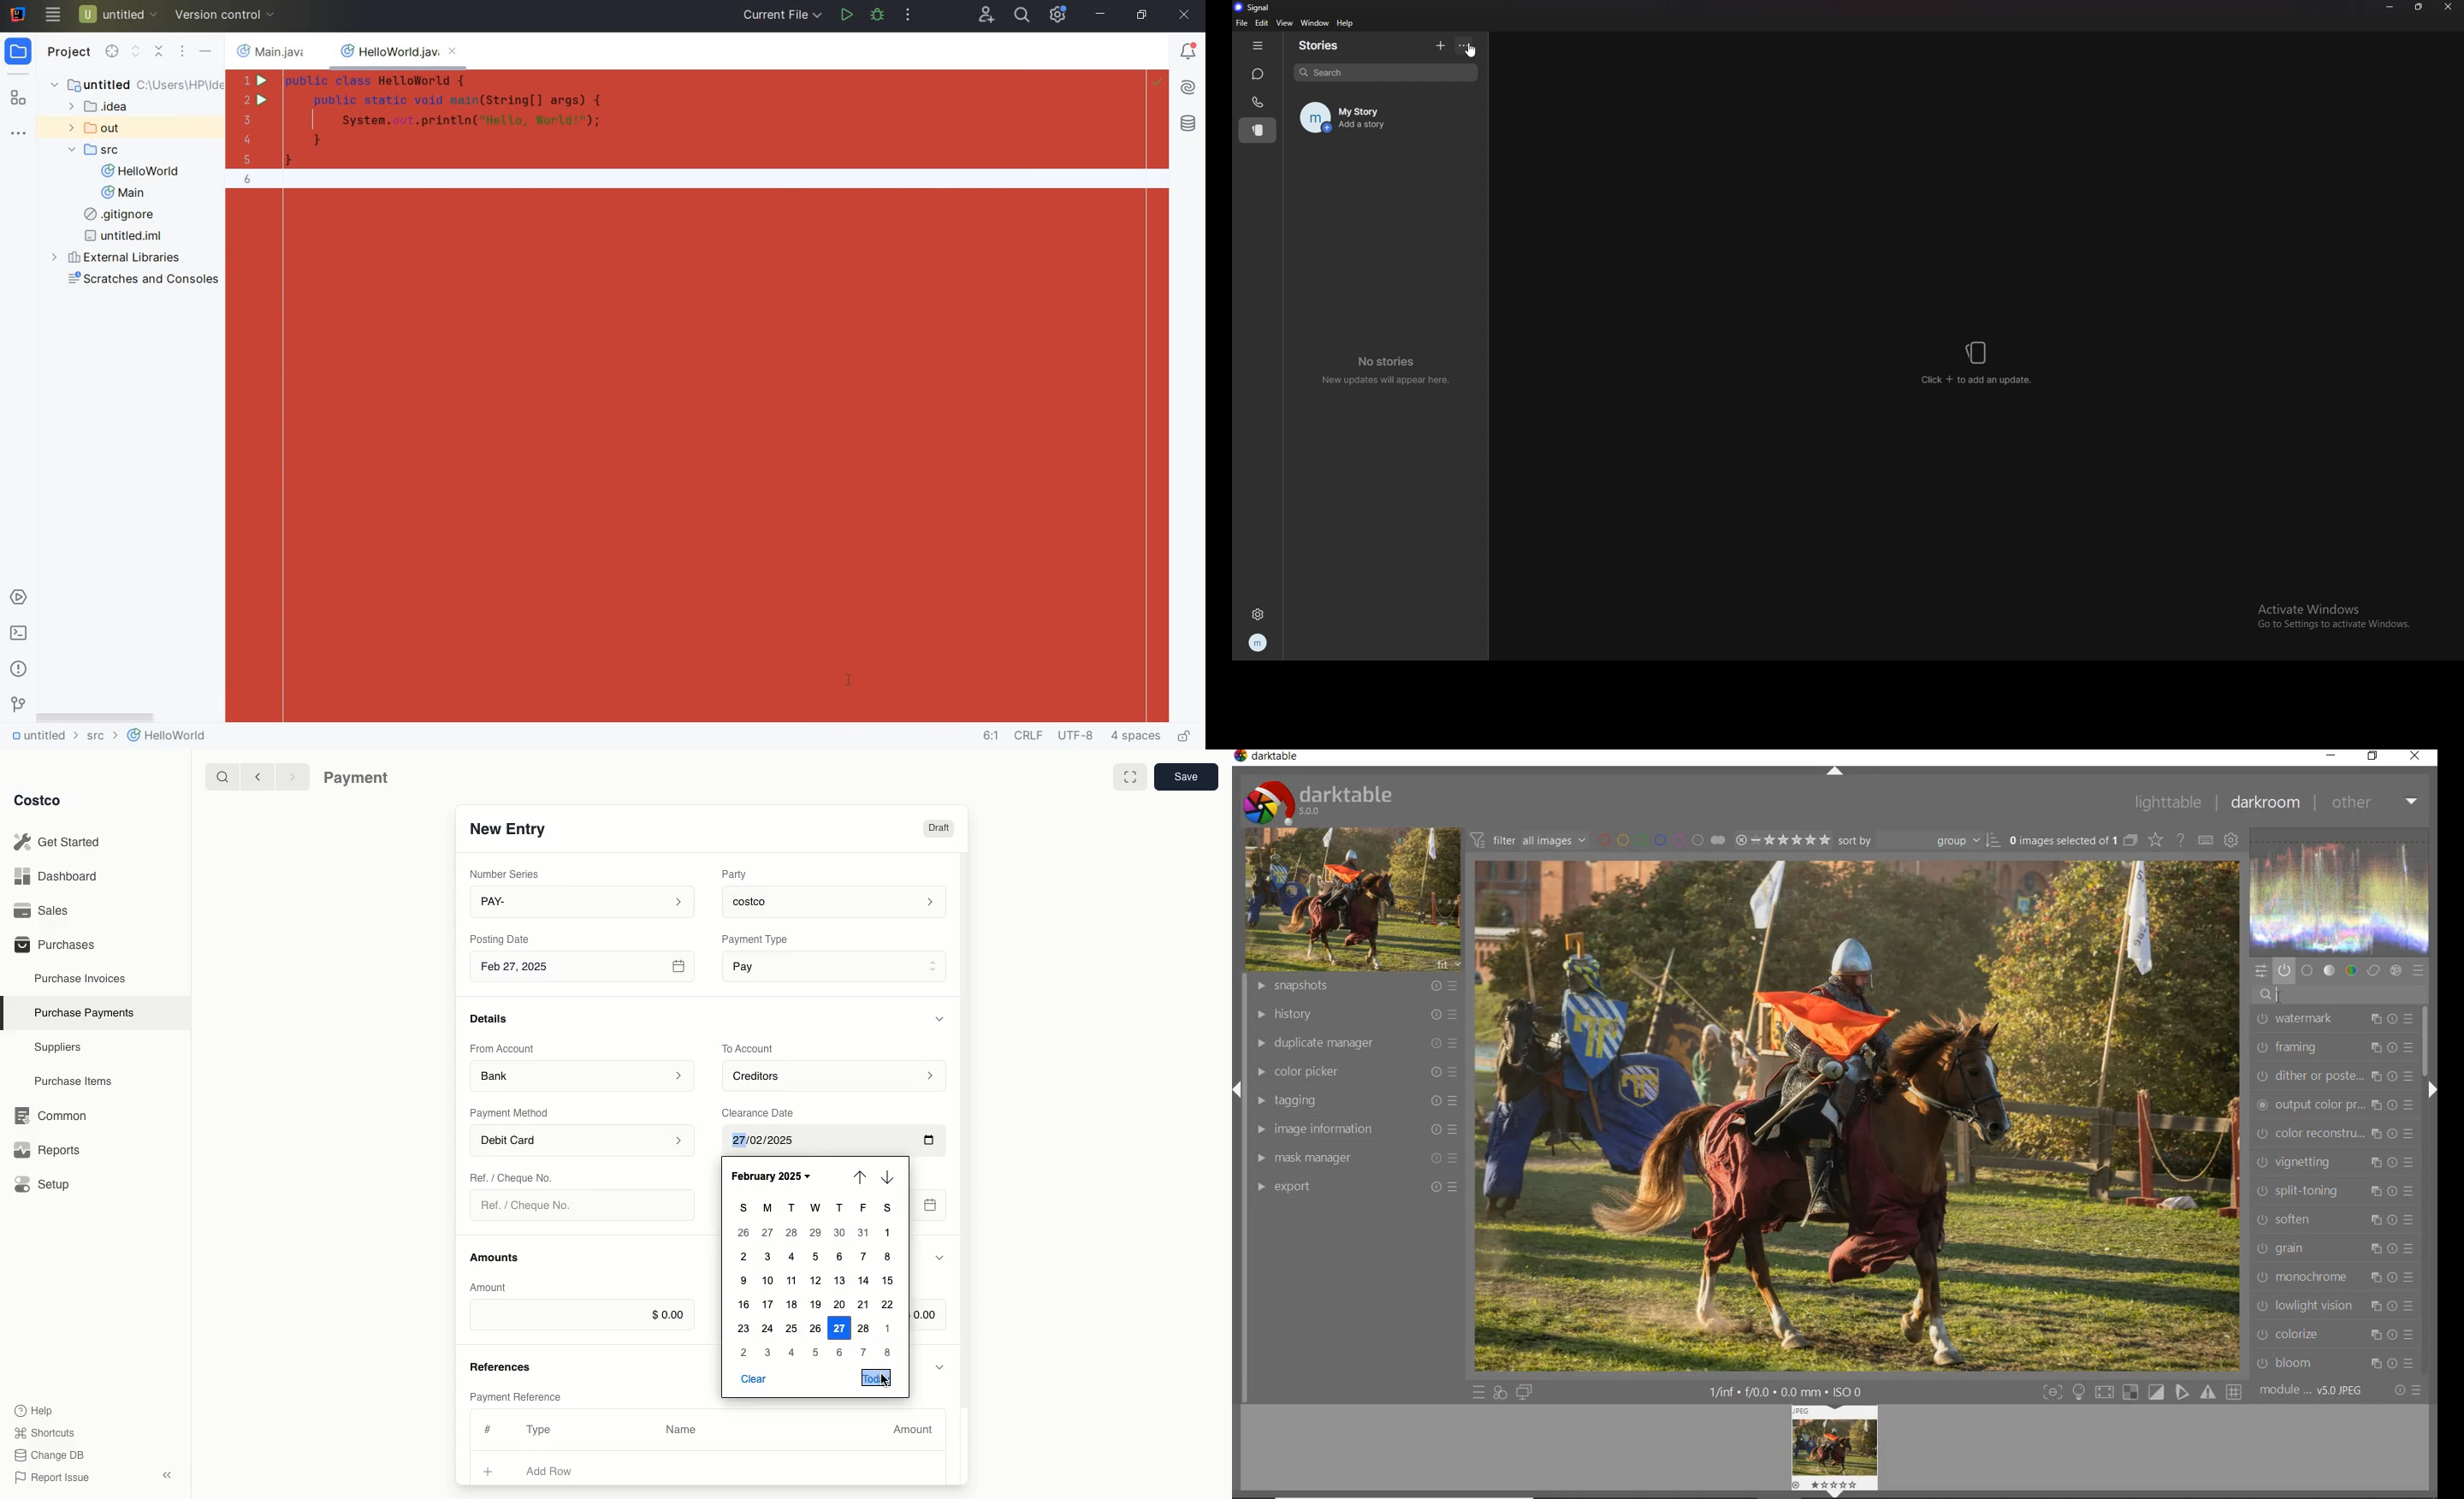 This screenshot has height=1512, width=2464. Describe the element at coordinates (2181, 839) in the screenshot. I see `enable for online help` at that location.